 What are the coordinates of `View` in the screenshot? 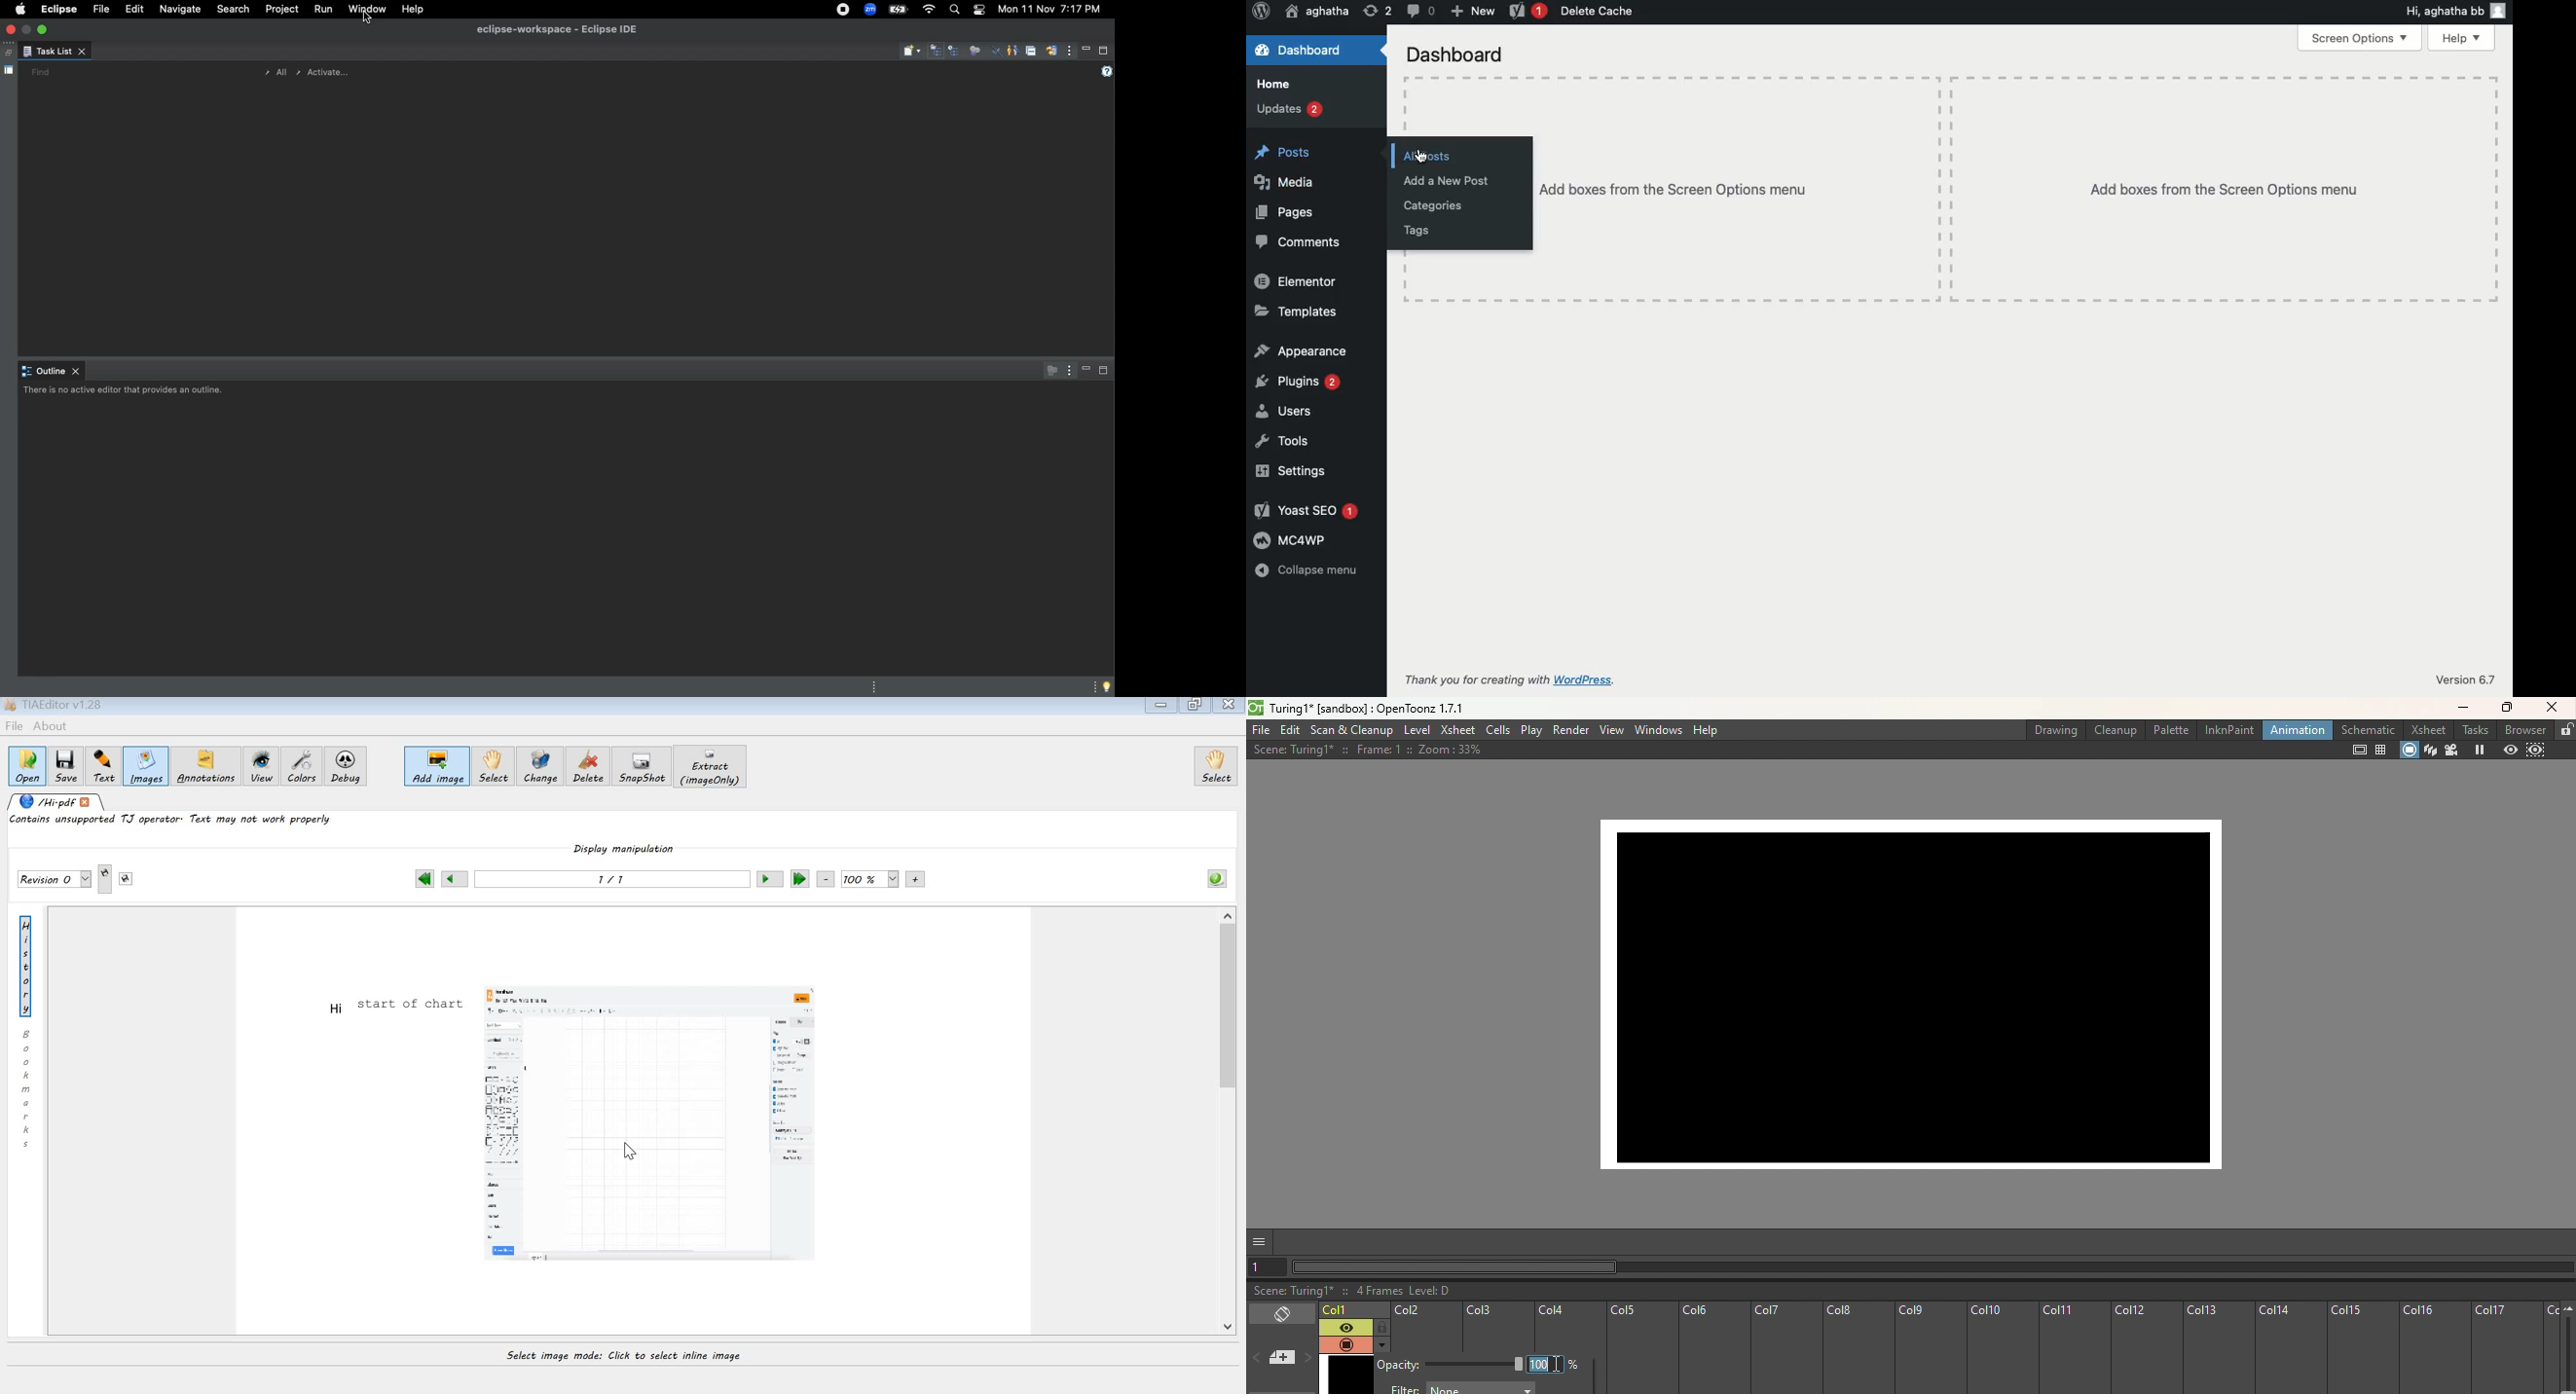 It's located at (1609, 730).